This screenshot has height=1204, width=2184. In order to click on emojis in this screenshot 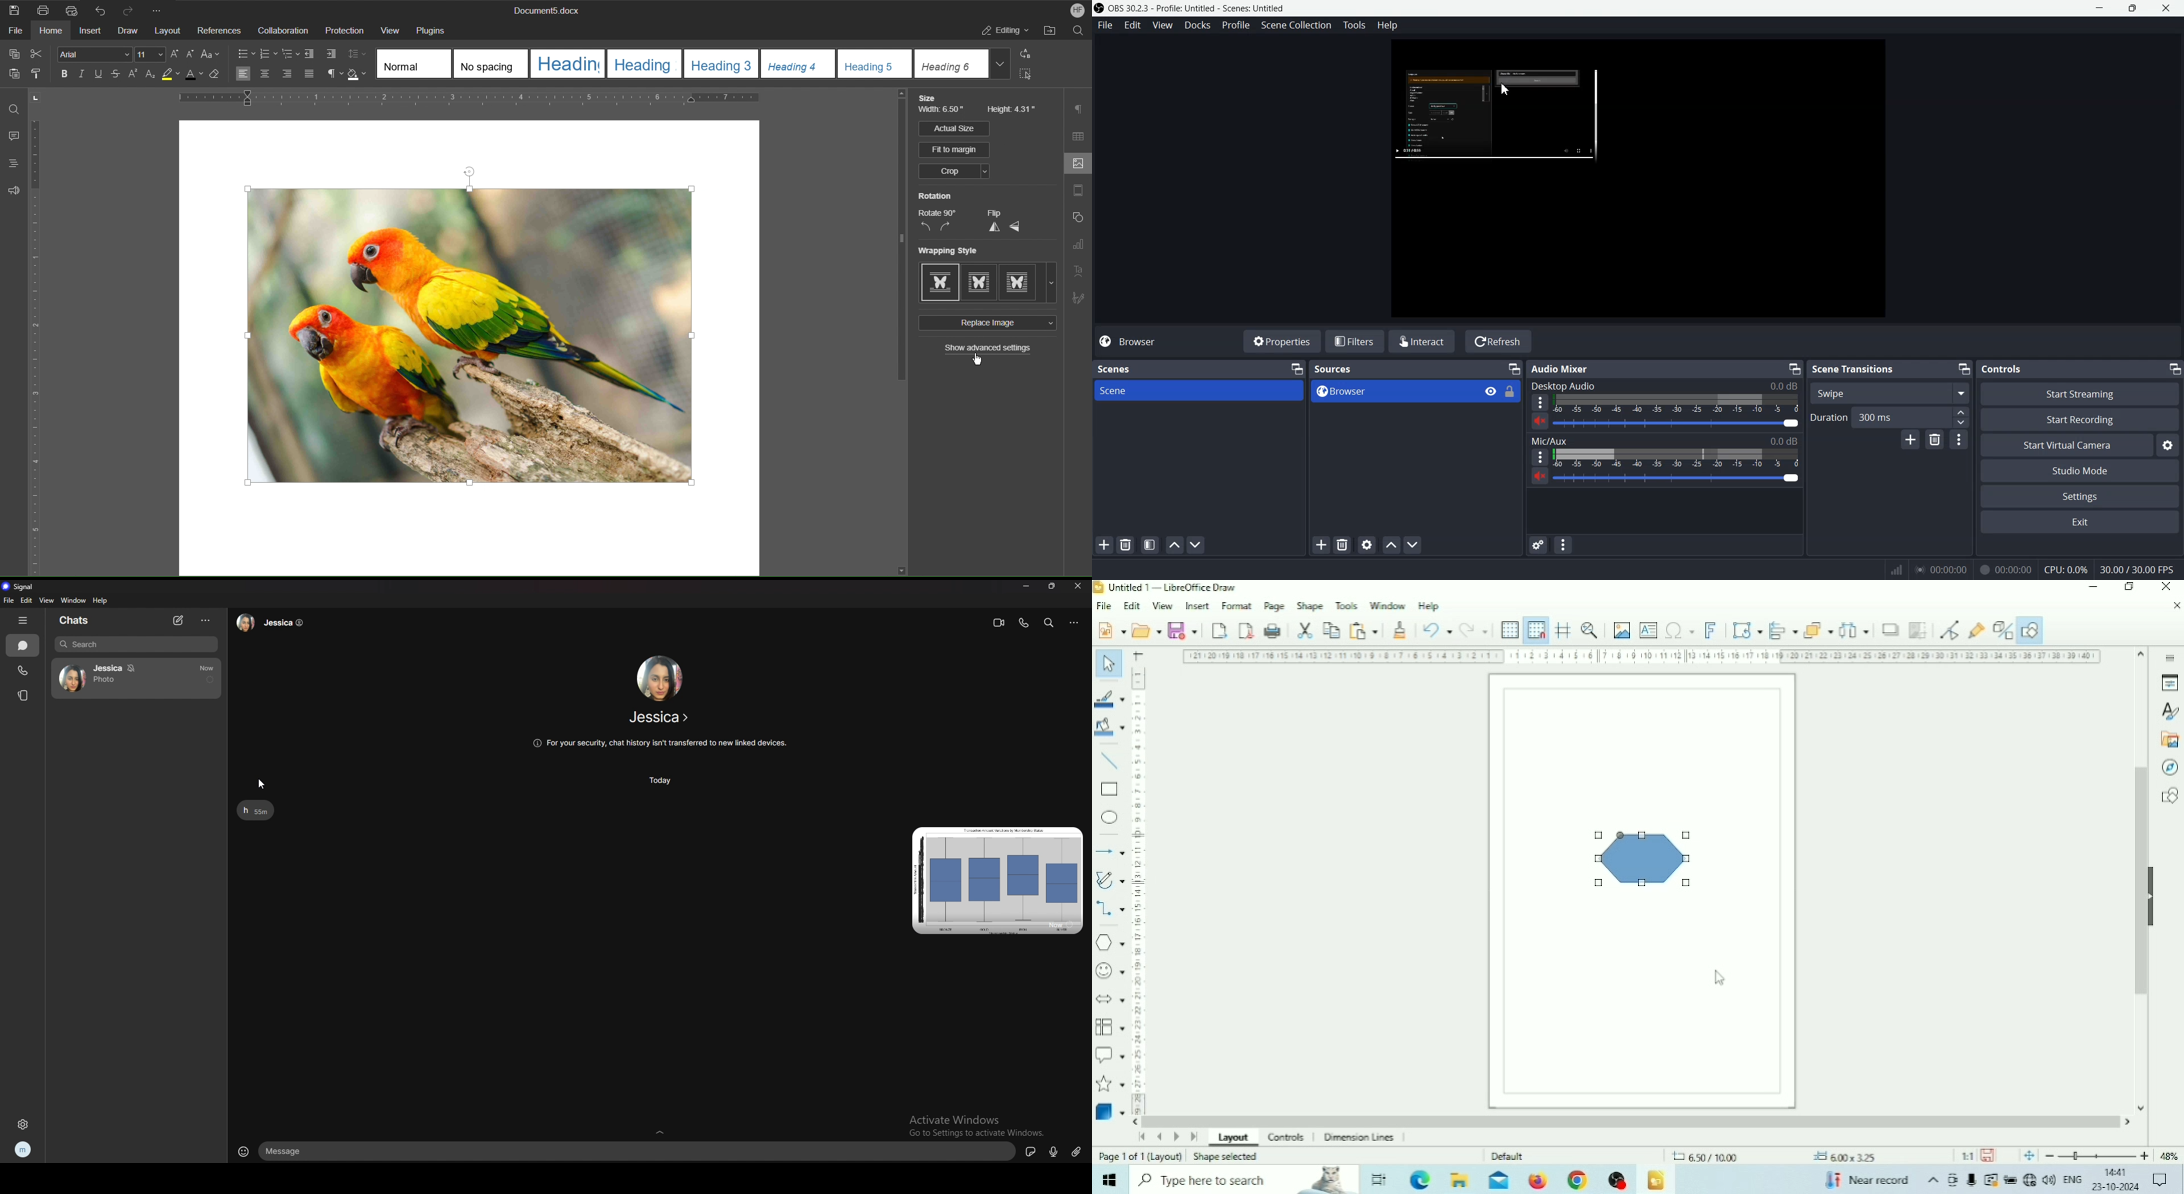, I will do `click(243, 1151)`.